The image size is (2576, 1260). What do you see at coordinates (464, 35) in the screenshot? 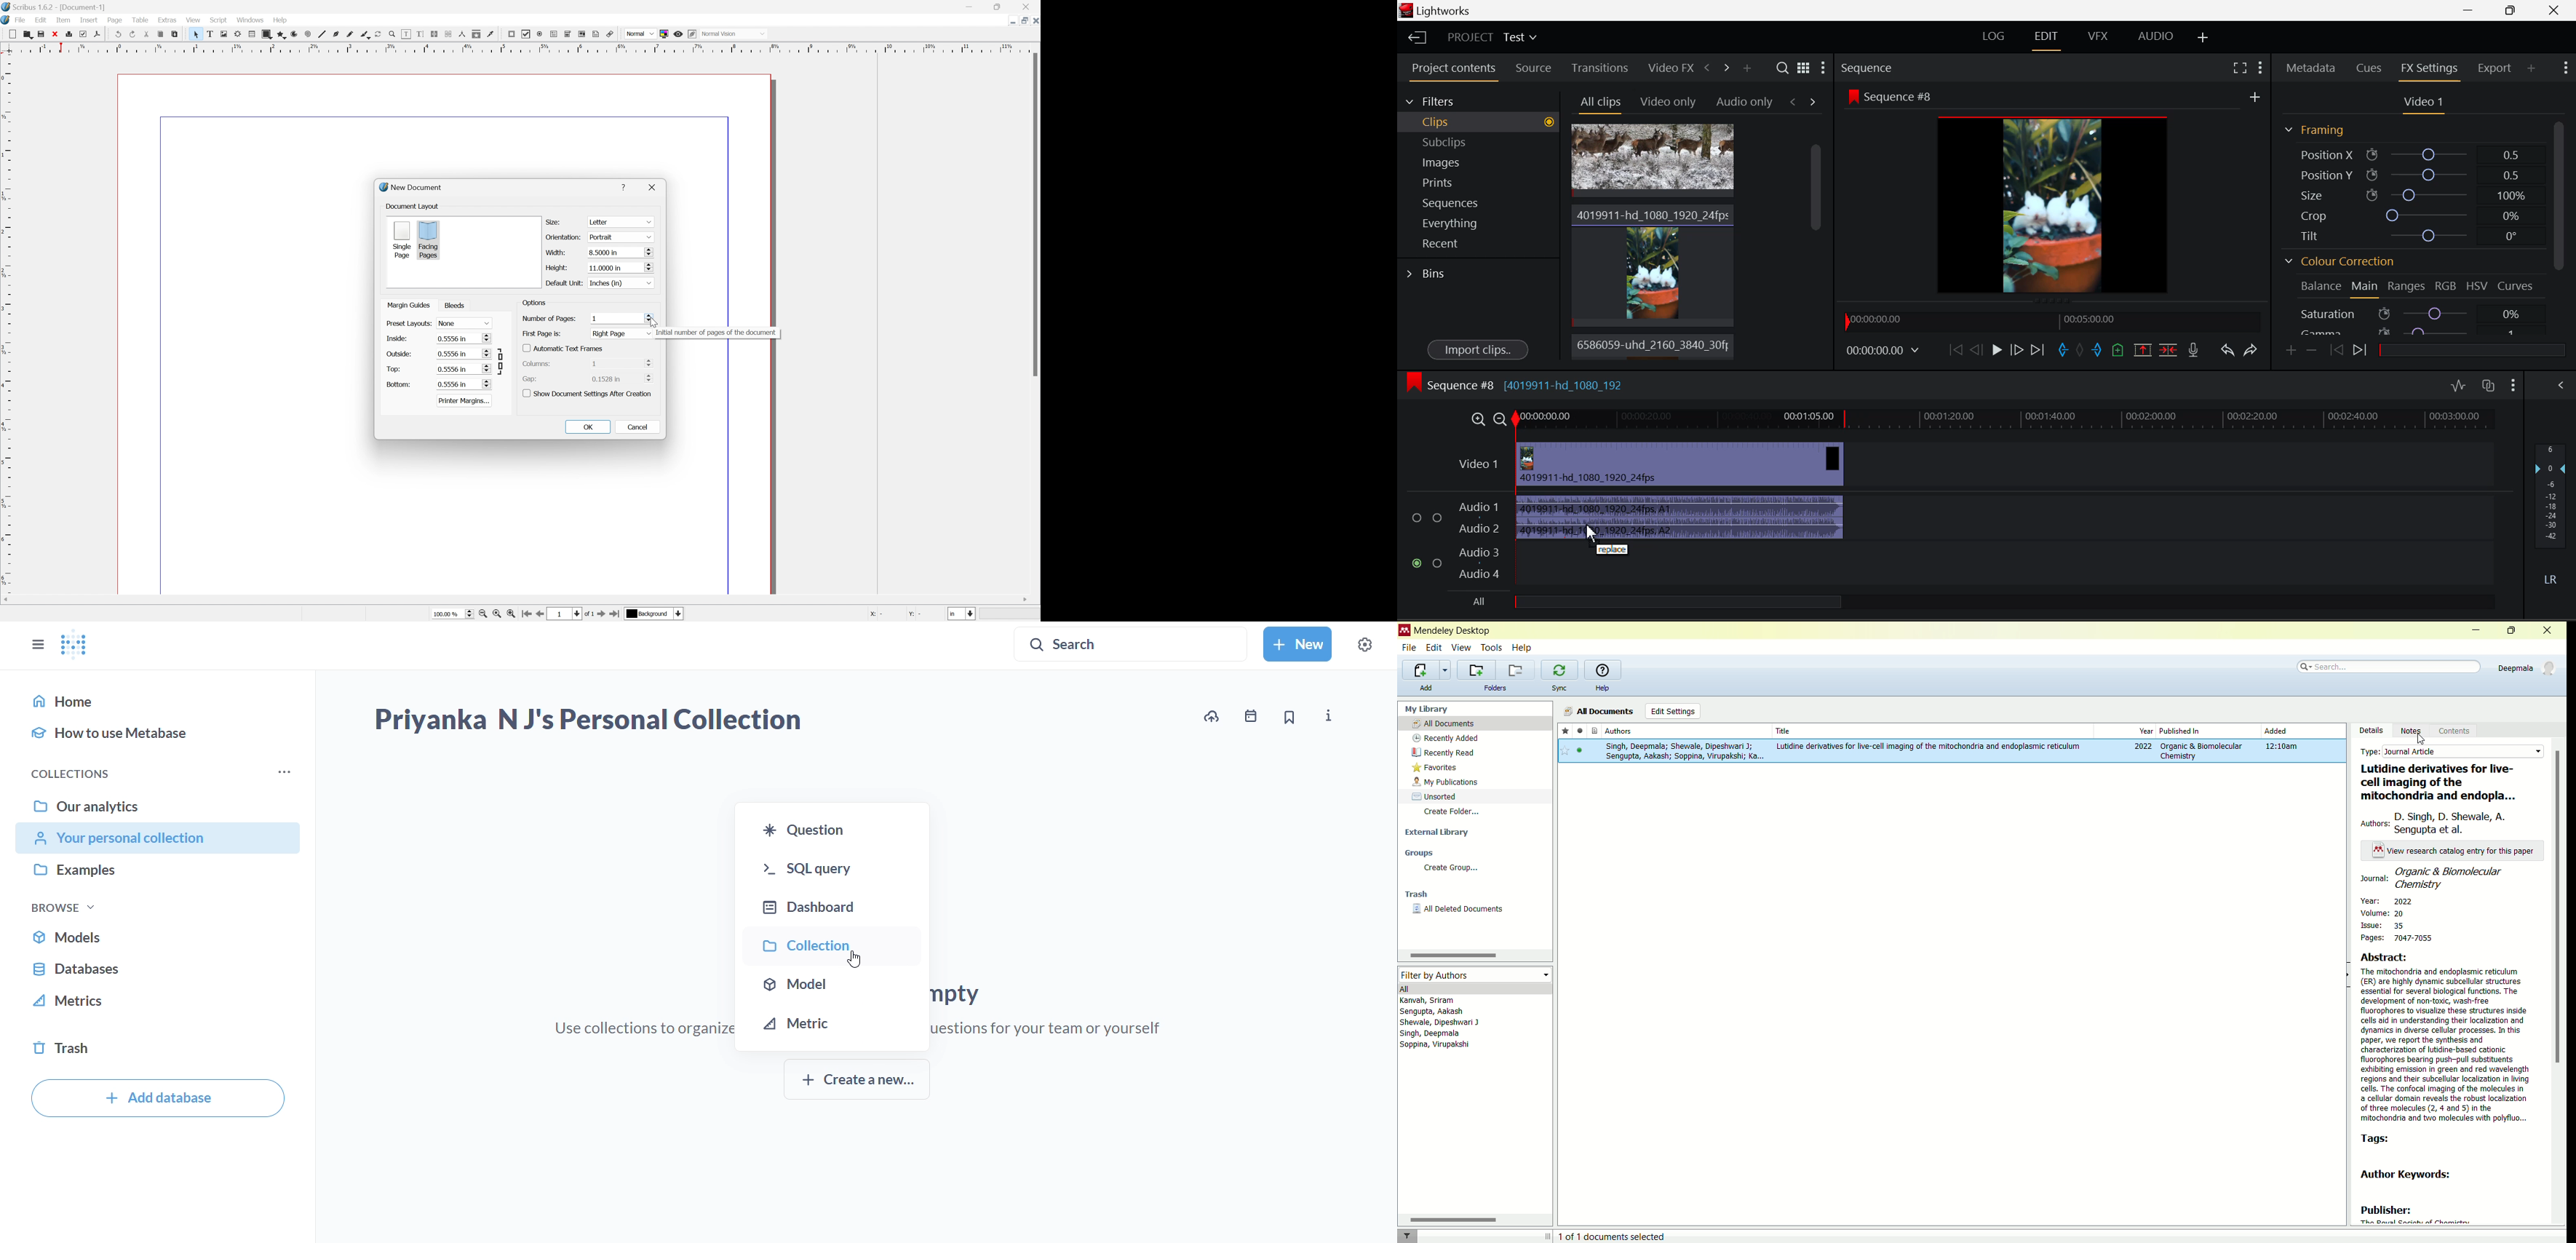
I see `Measurements` at bounding box center [464, 35].